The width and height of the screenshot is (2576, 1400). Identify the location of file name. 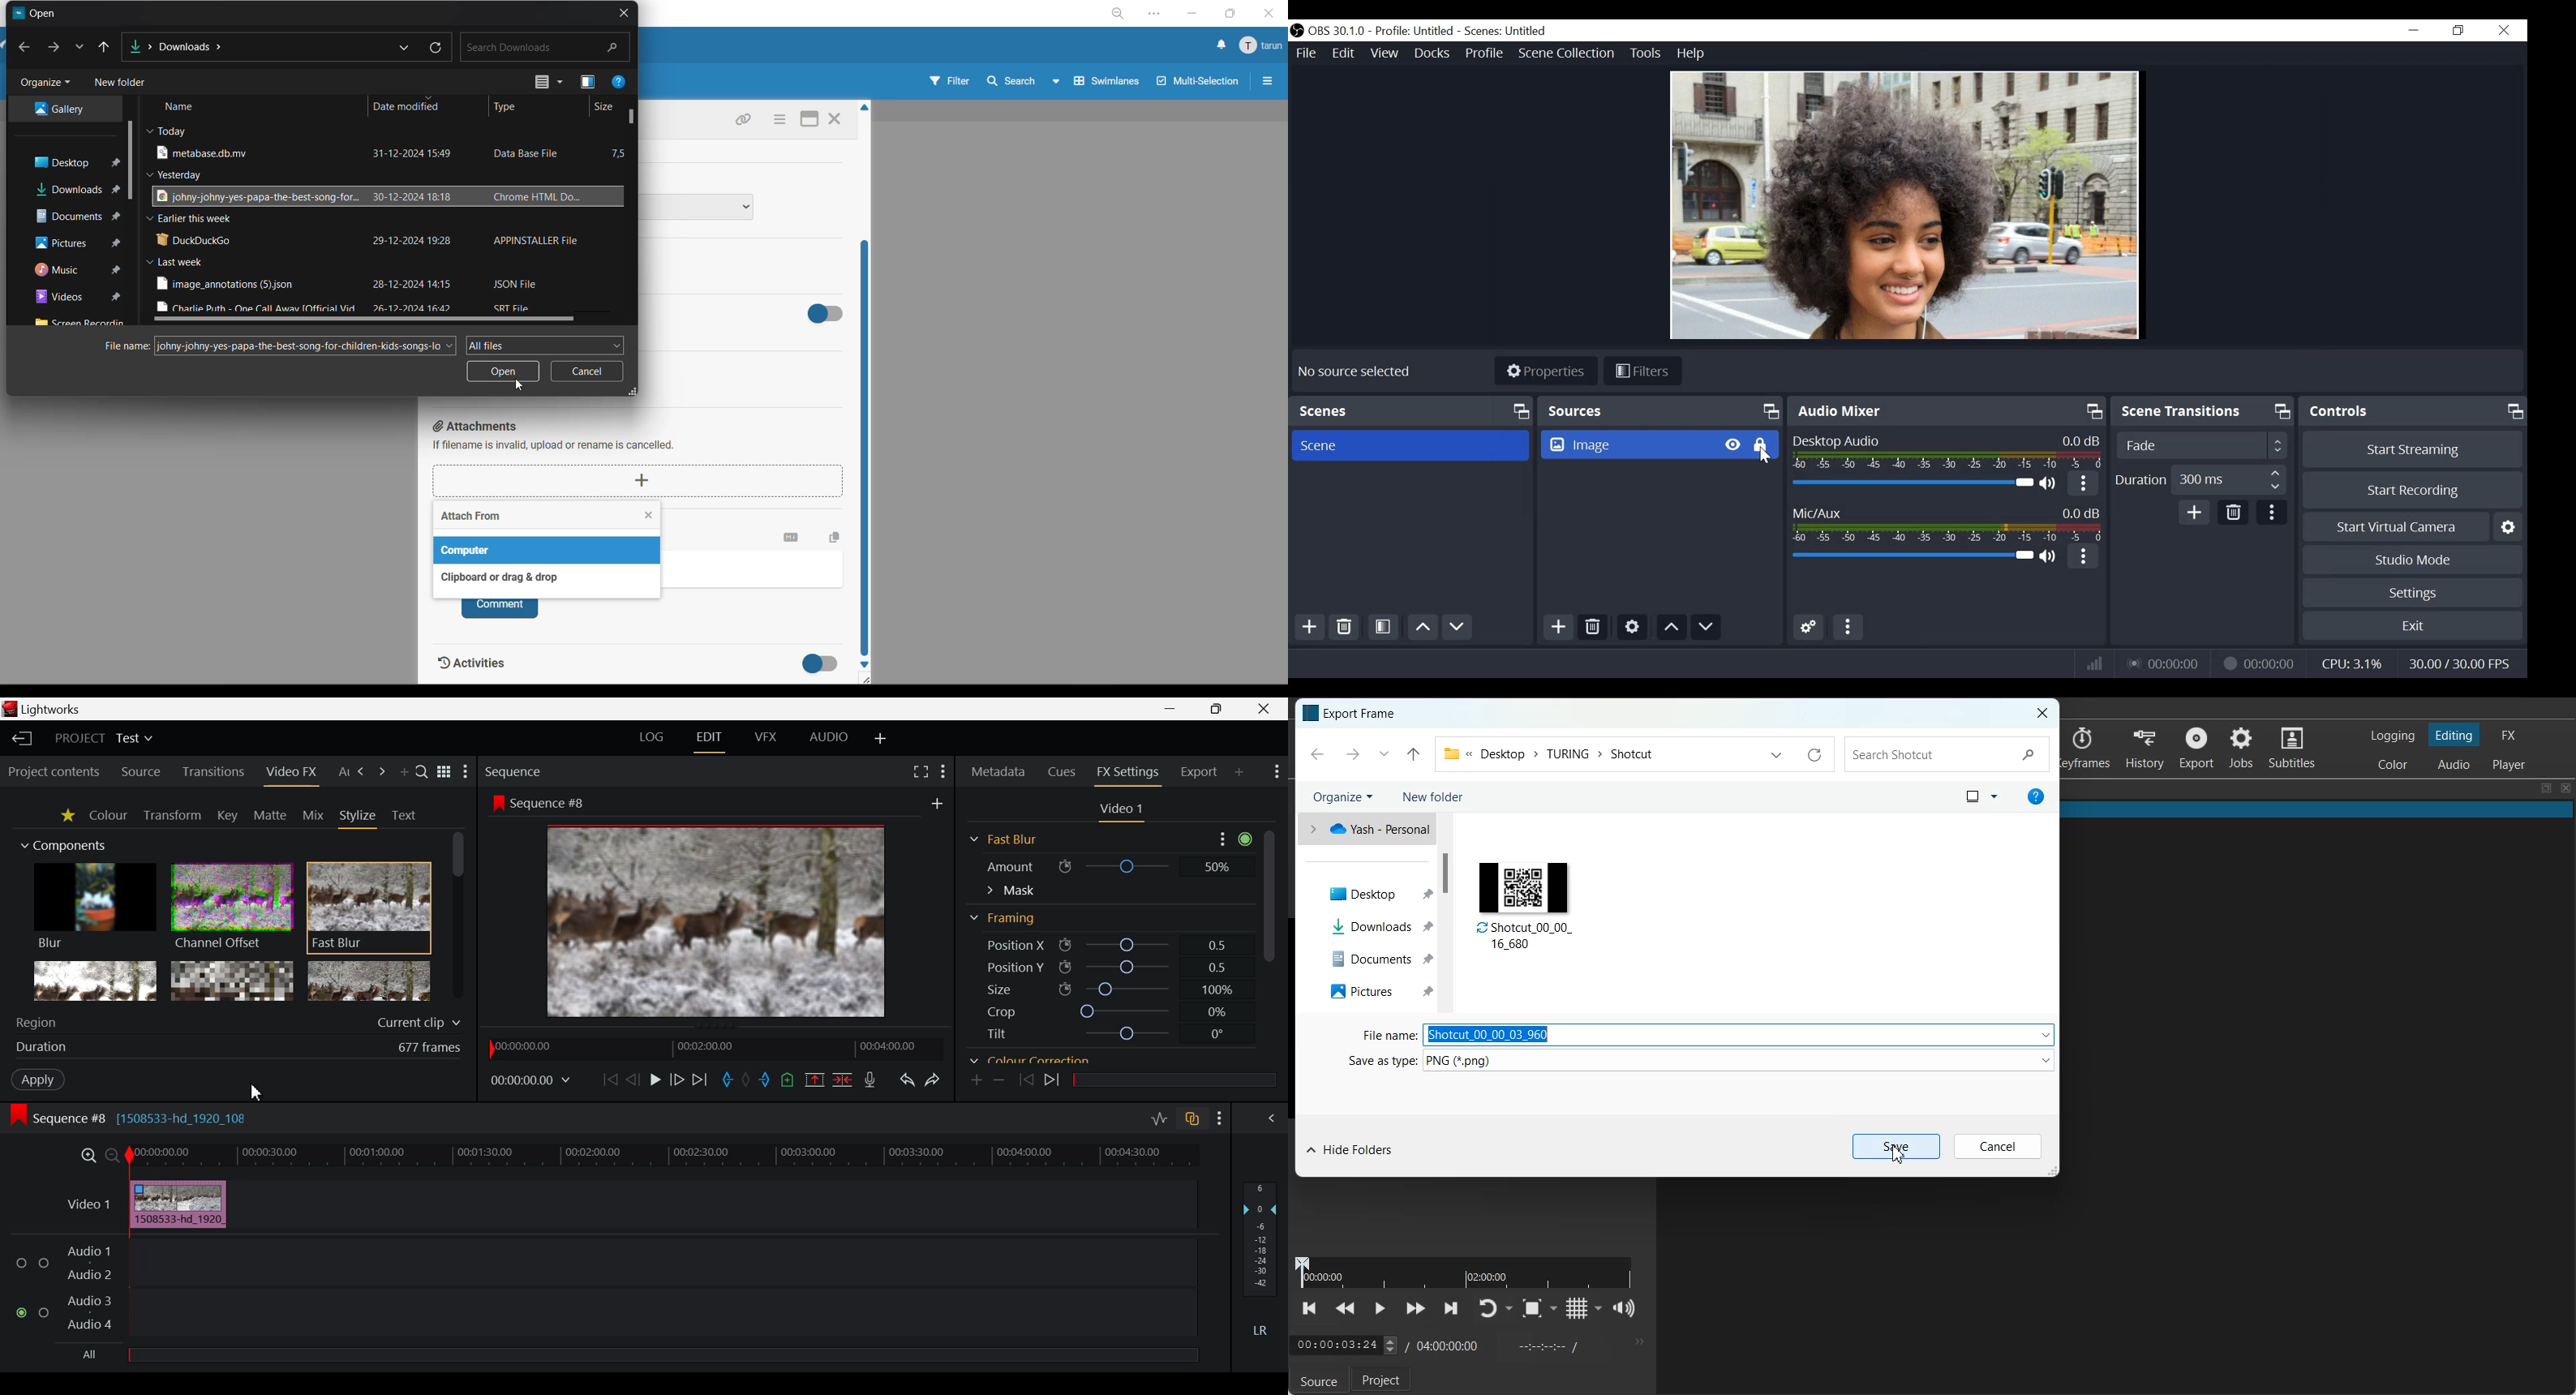
(127, 346).